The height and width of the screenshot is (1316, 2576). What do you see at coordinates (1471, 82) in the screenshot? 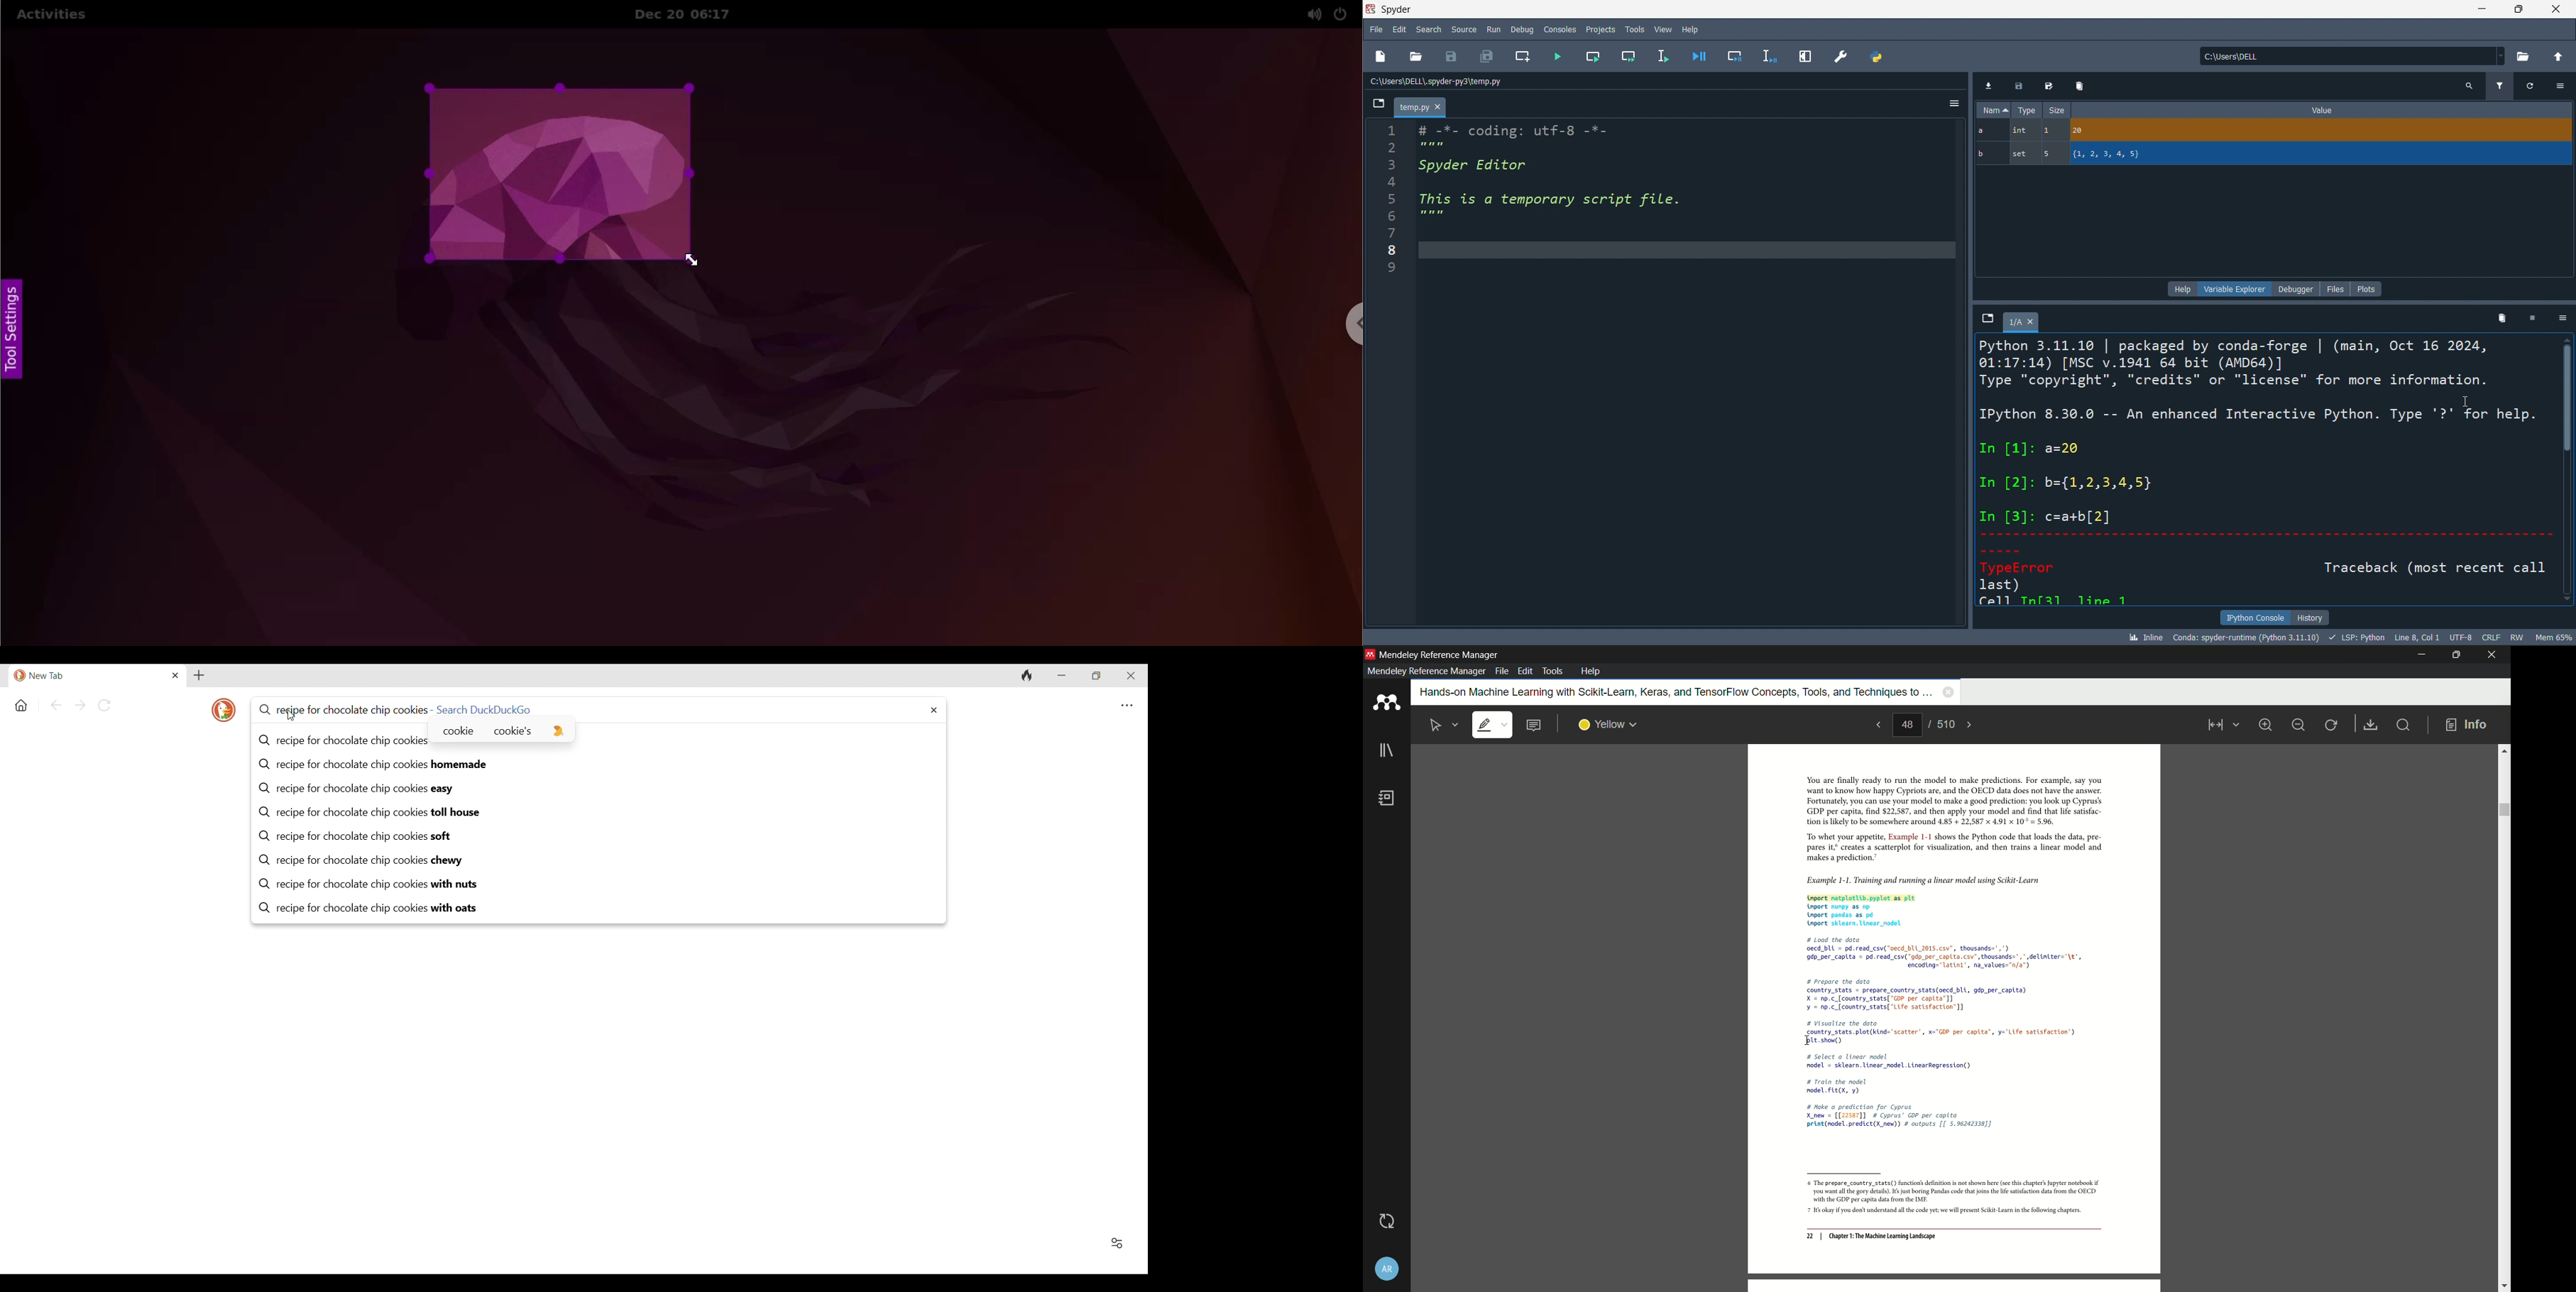
I see `c:\users\dell\.spyder-py3\temp.py` at bounding box center [1471, 82].